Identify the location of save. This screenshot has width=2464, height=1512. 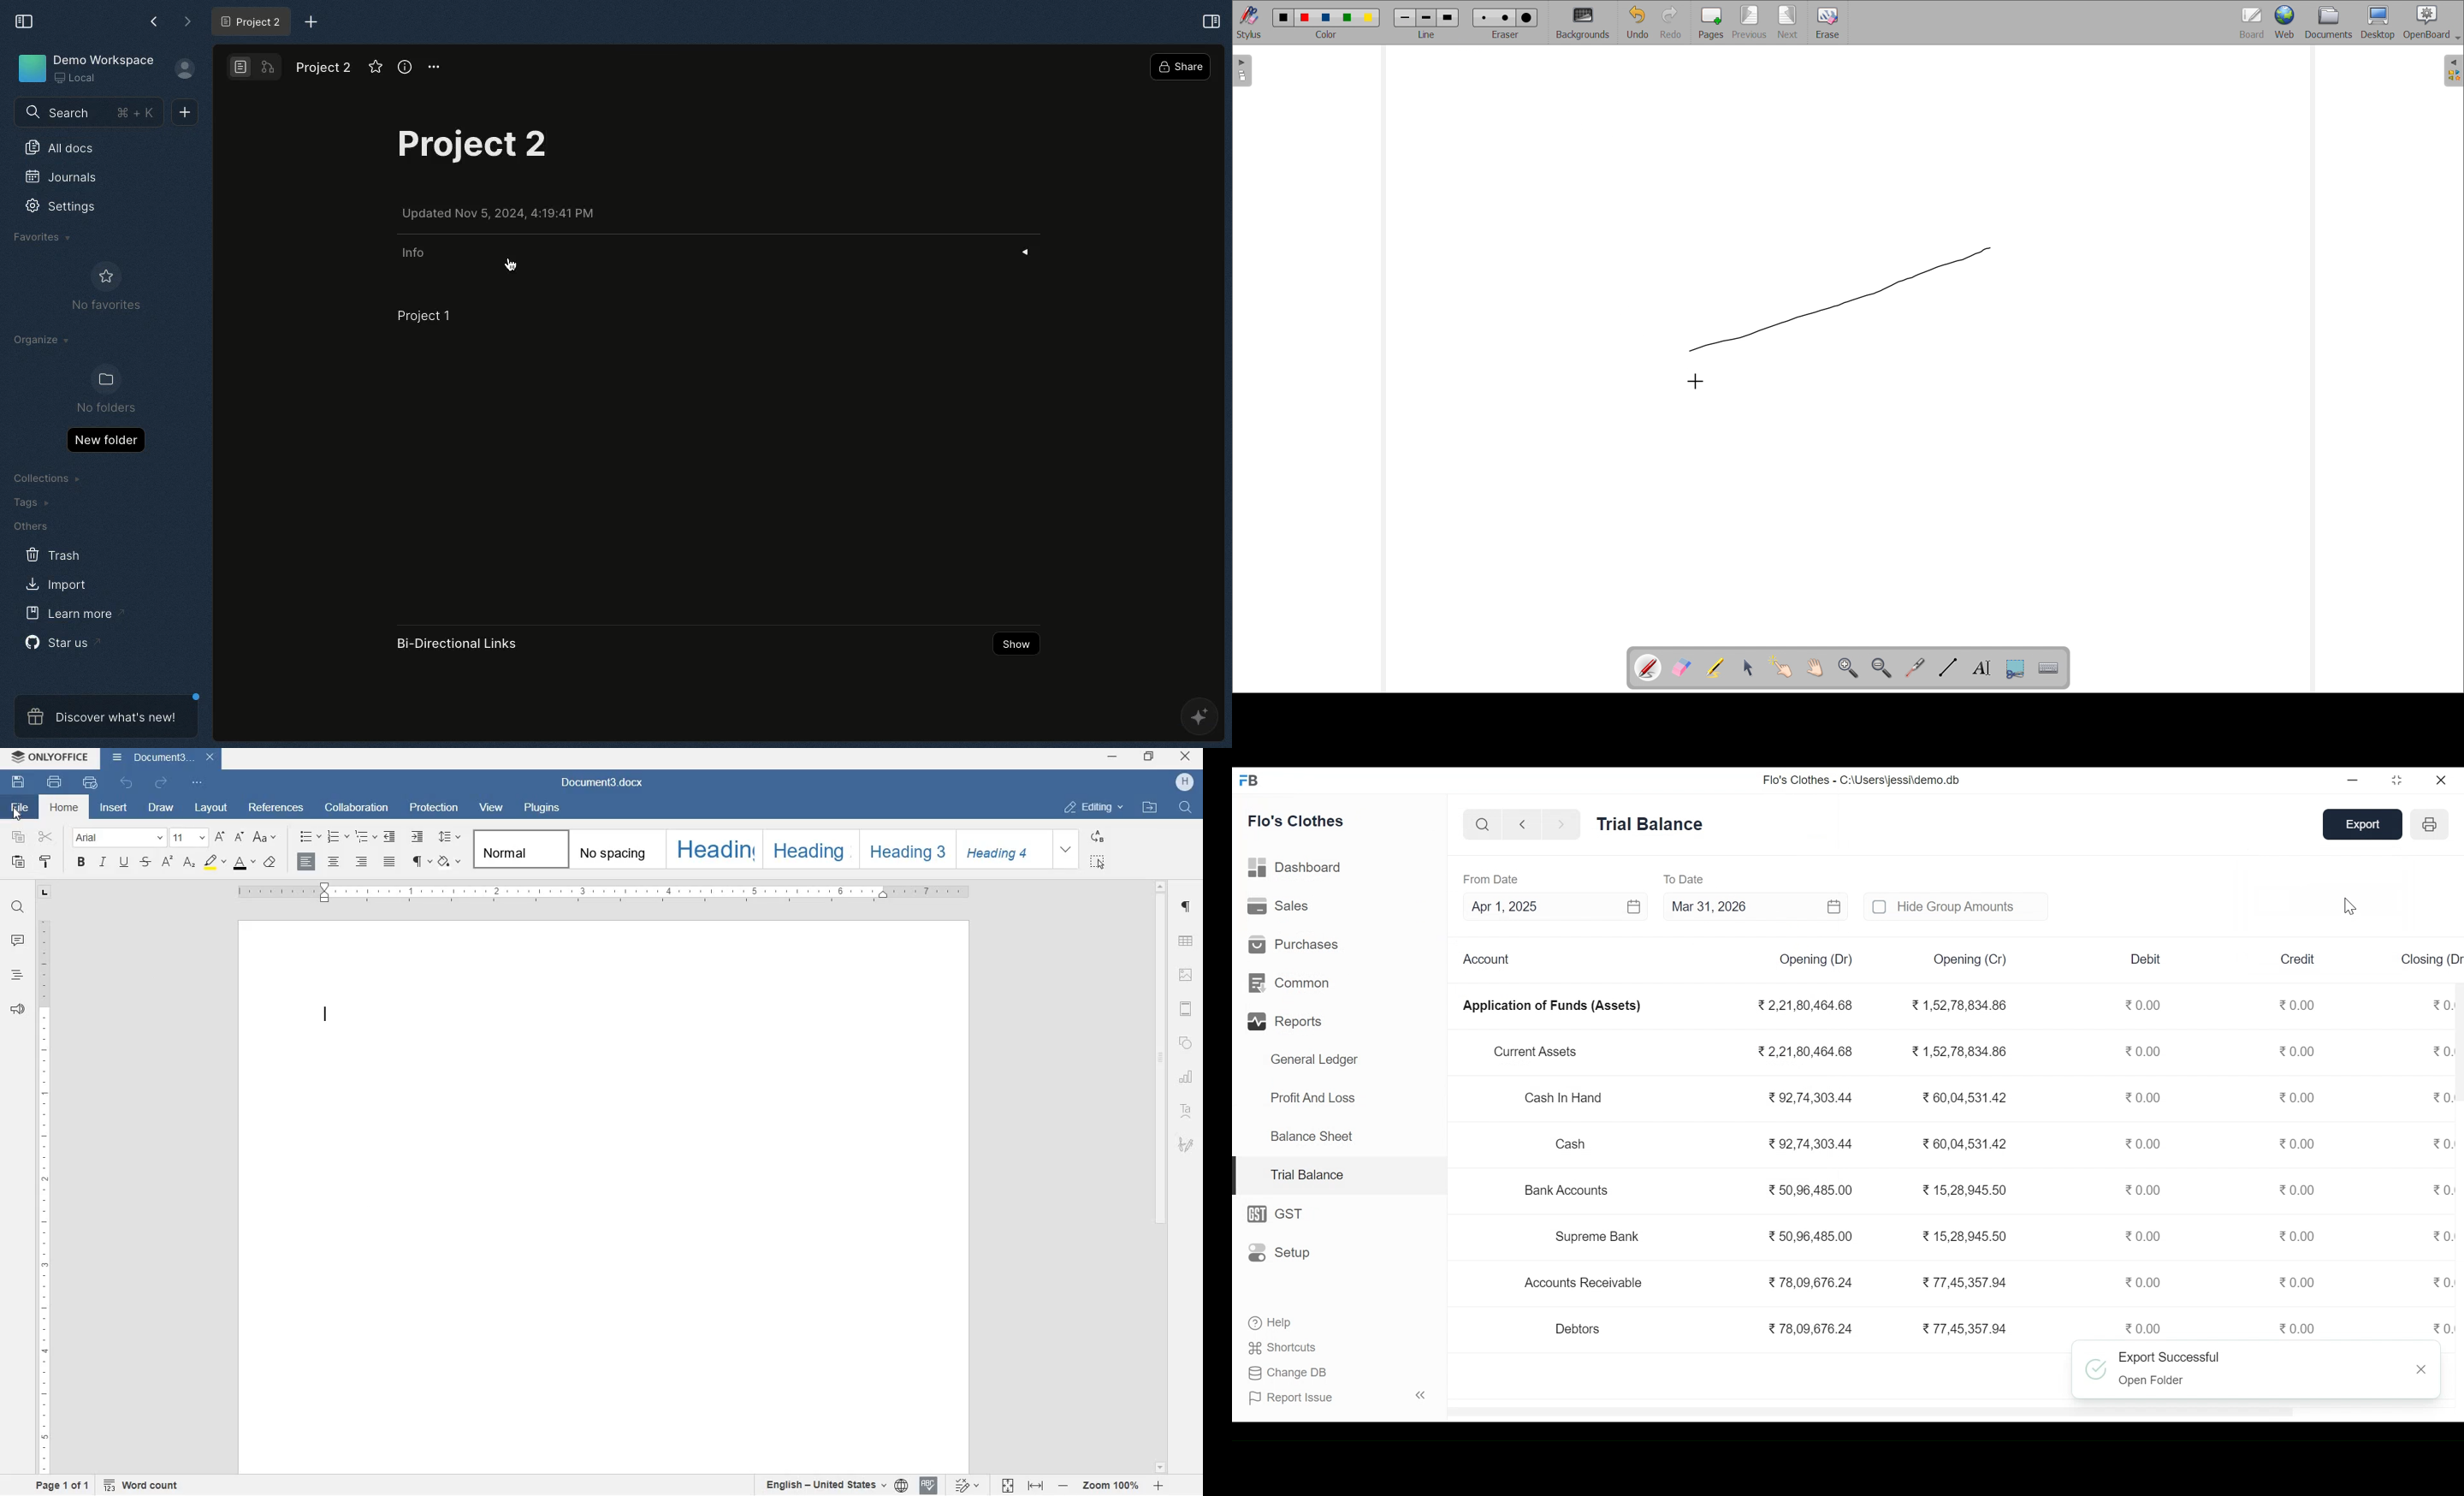
(18, 784).